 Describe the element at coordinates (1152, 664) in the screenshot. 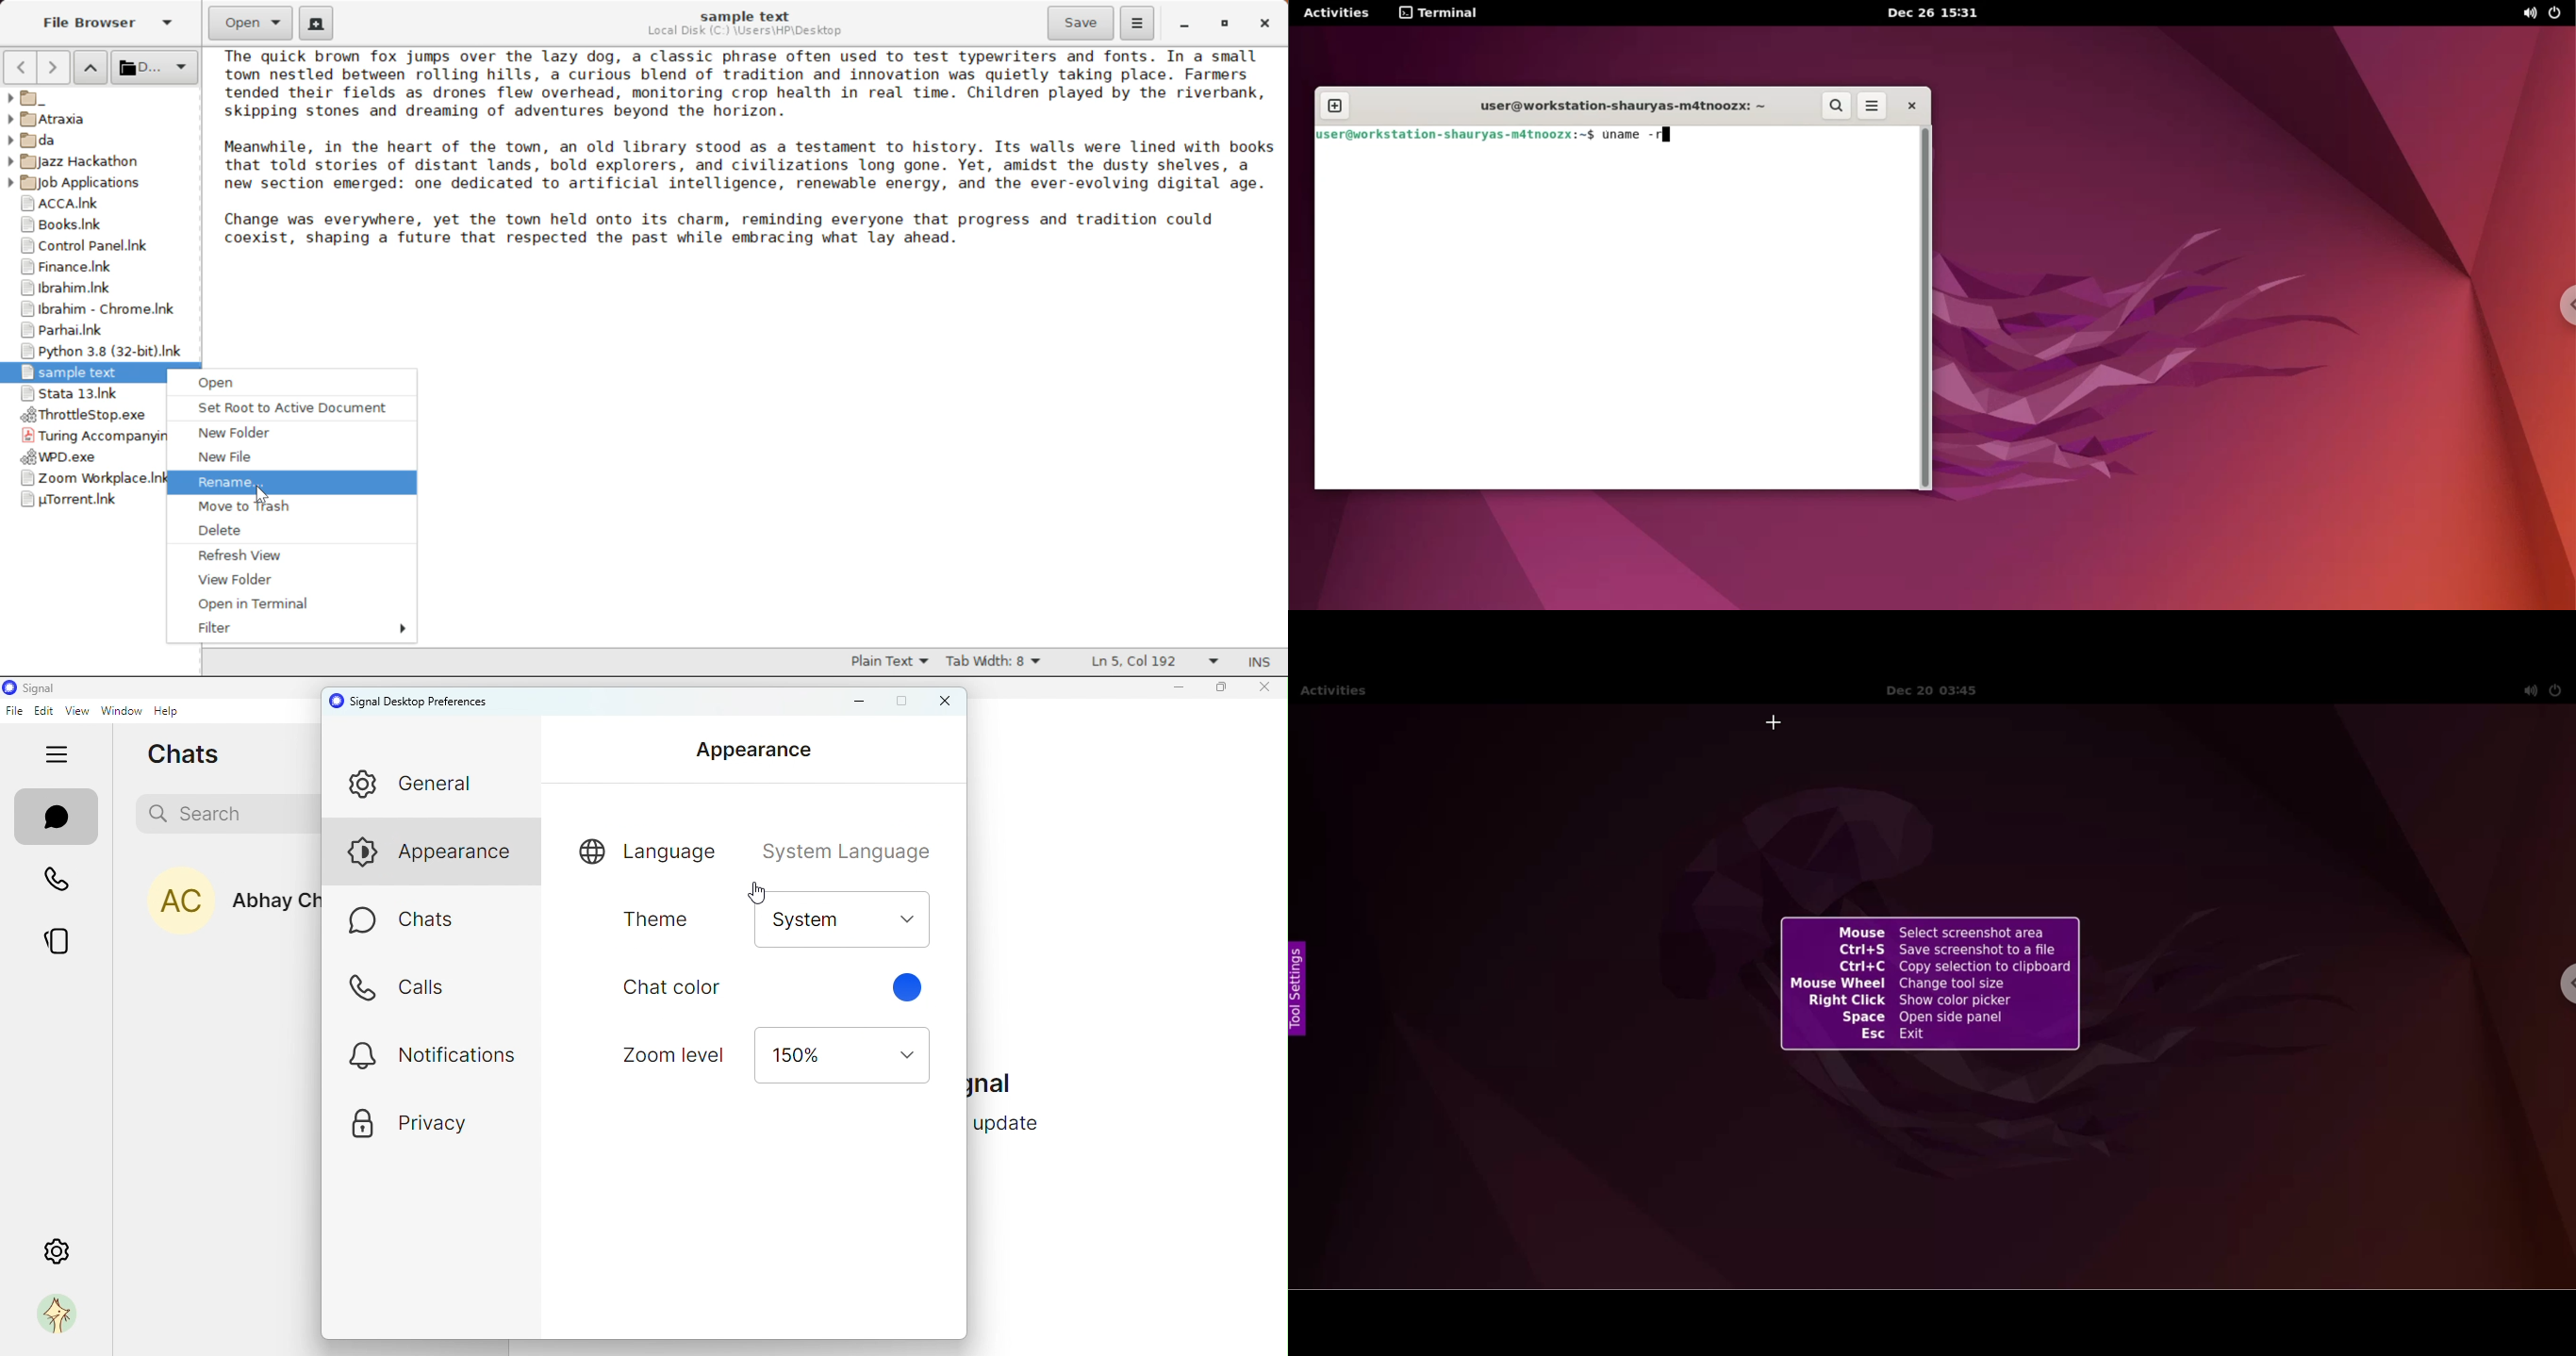

I see `Line & Character Count` at that location.